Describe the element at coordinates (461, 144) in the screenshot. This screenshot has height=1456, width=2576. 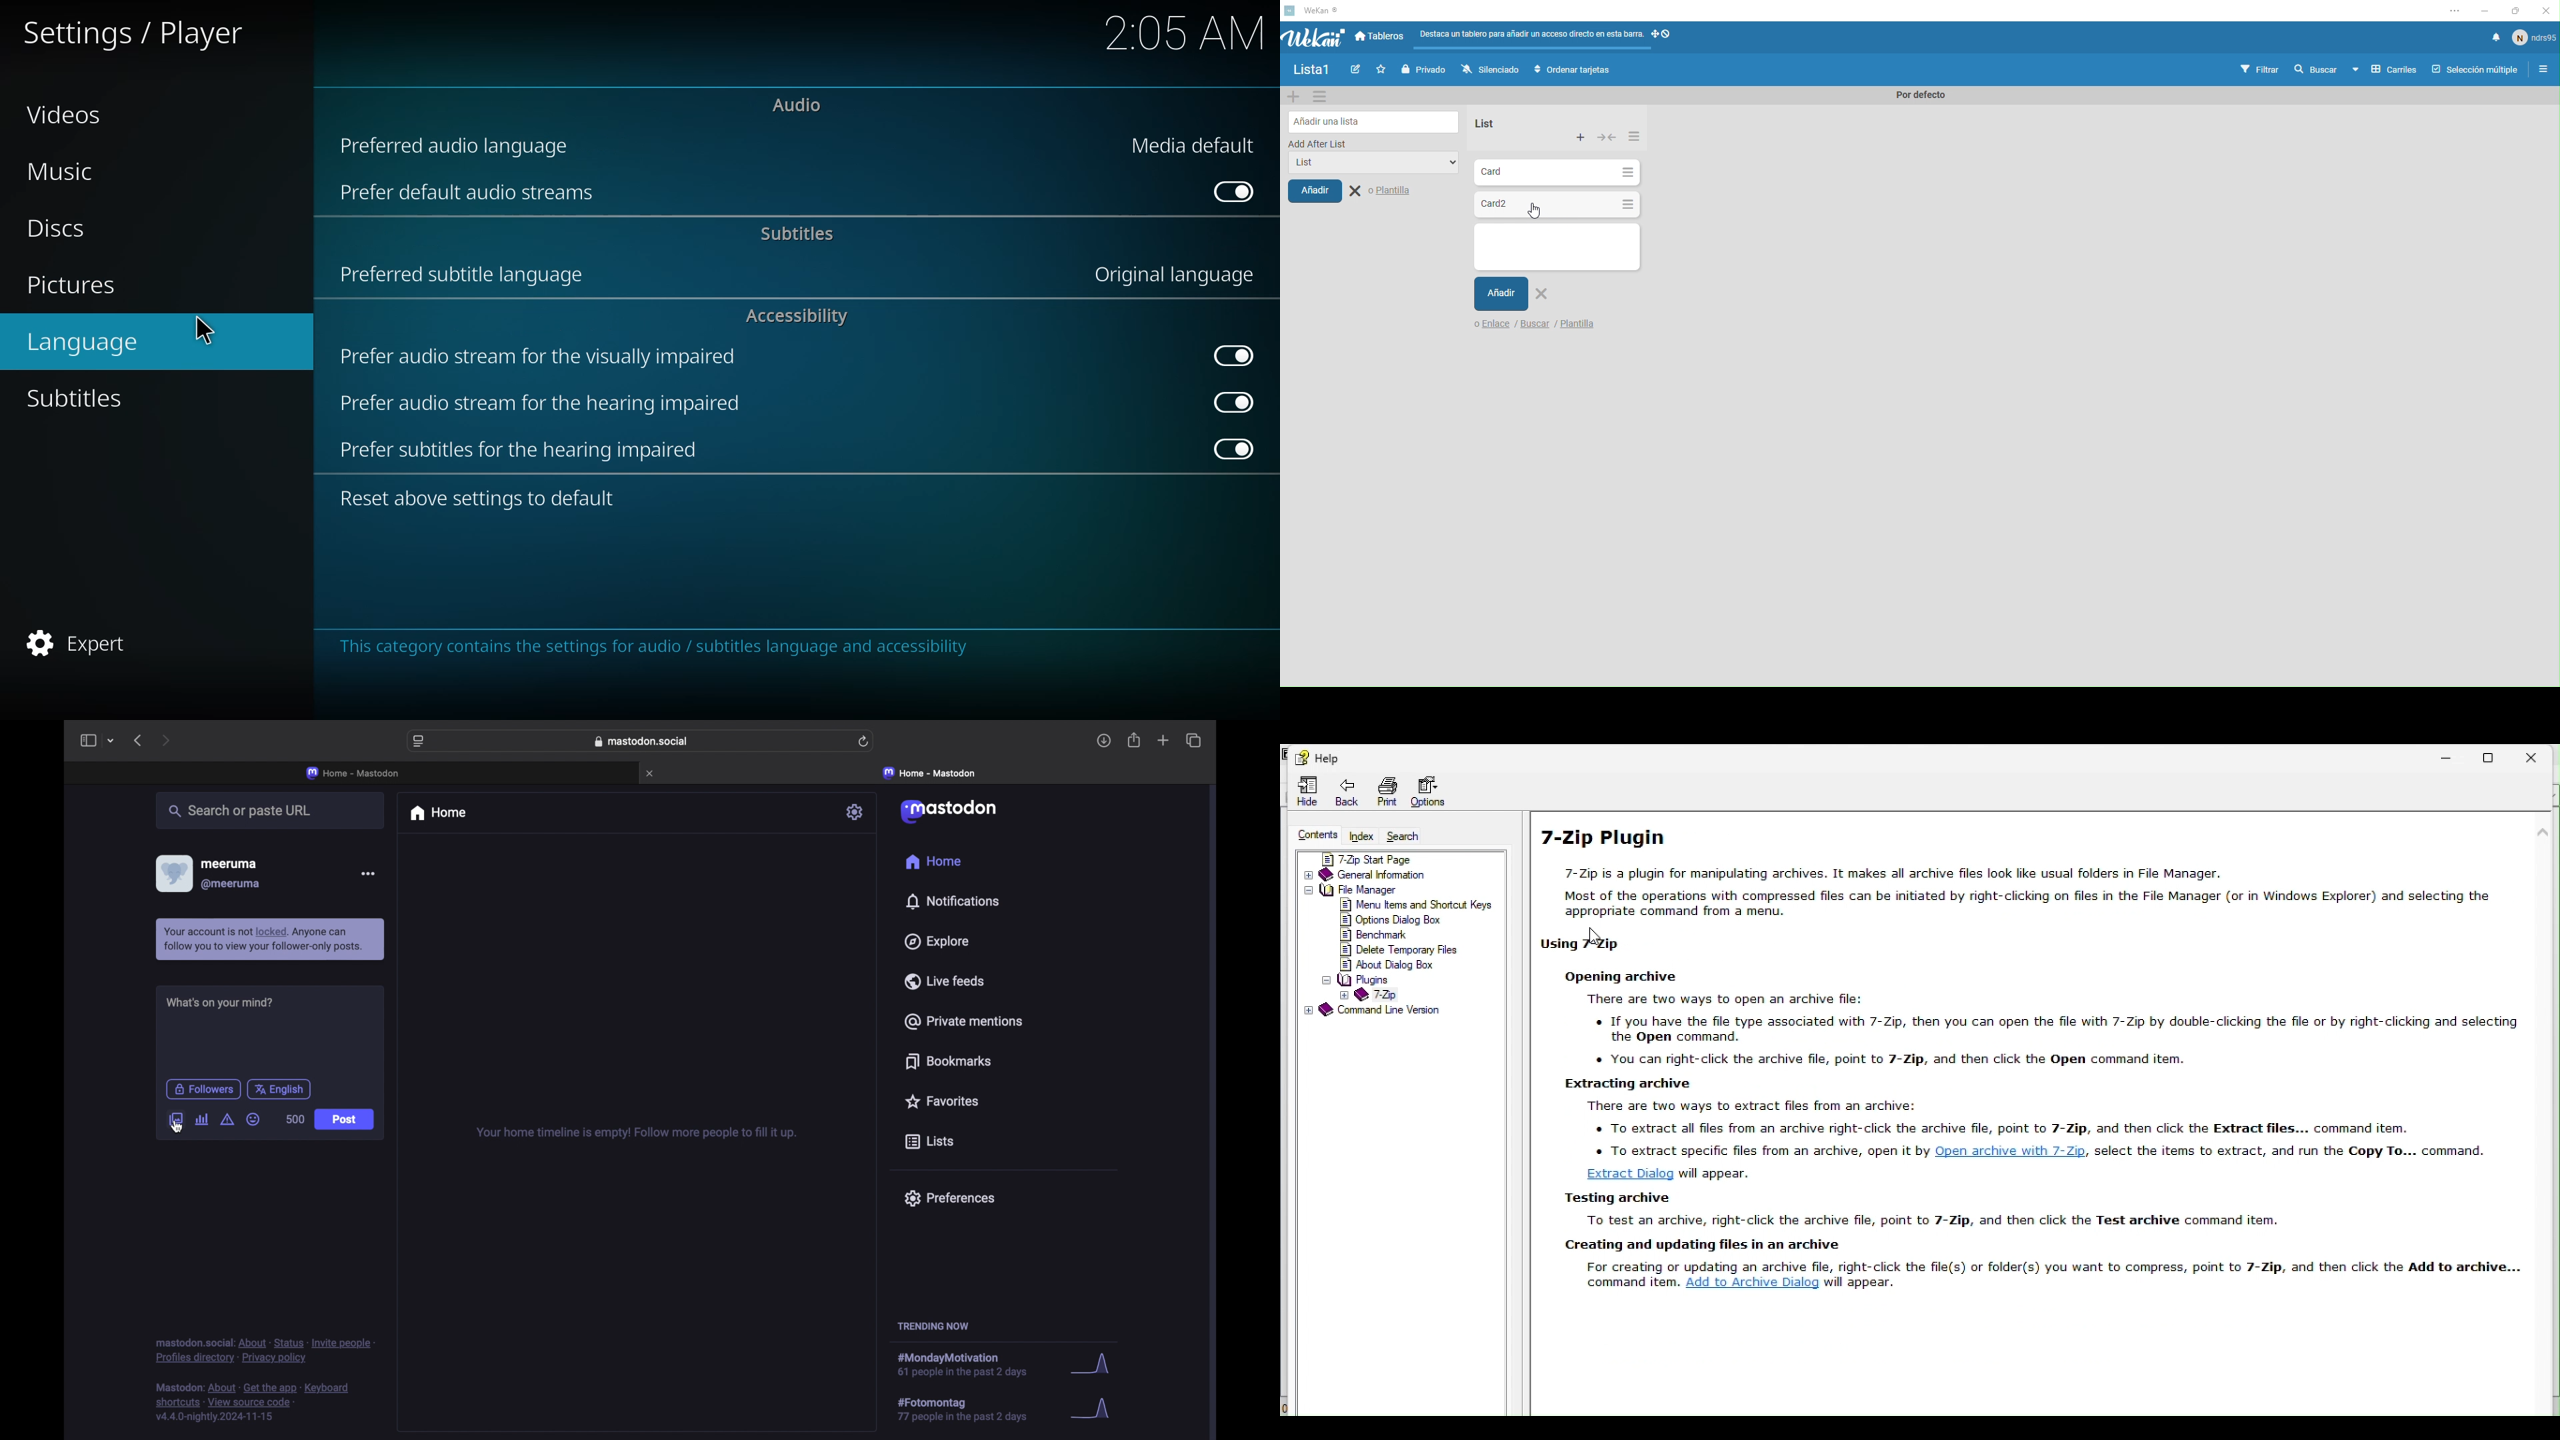
I see `preferred audio language` at that location.